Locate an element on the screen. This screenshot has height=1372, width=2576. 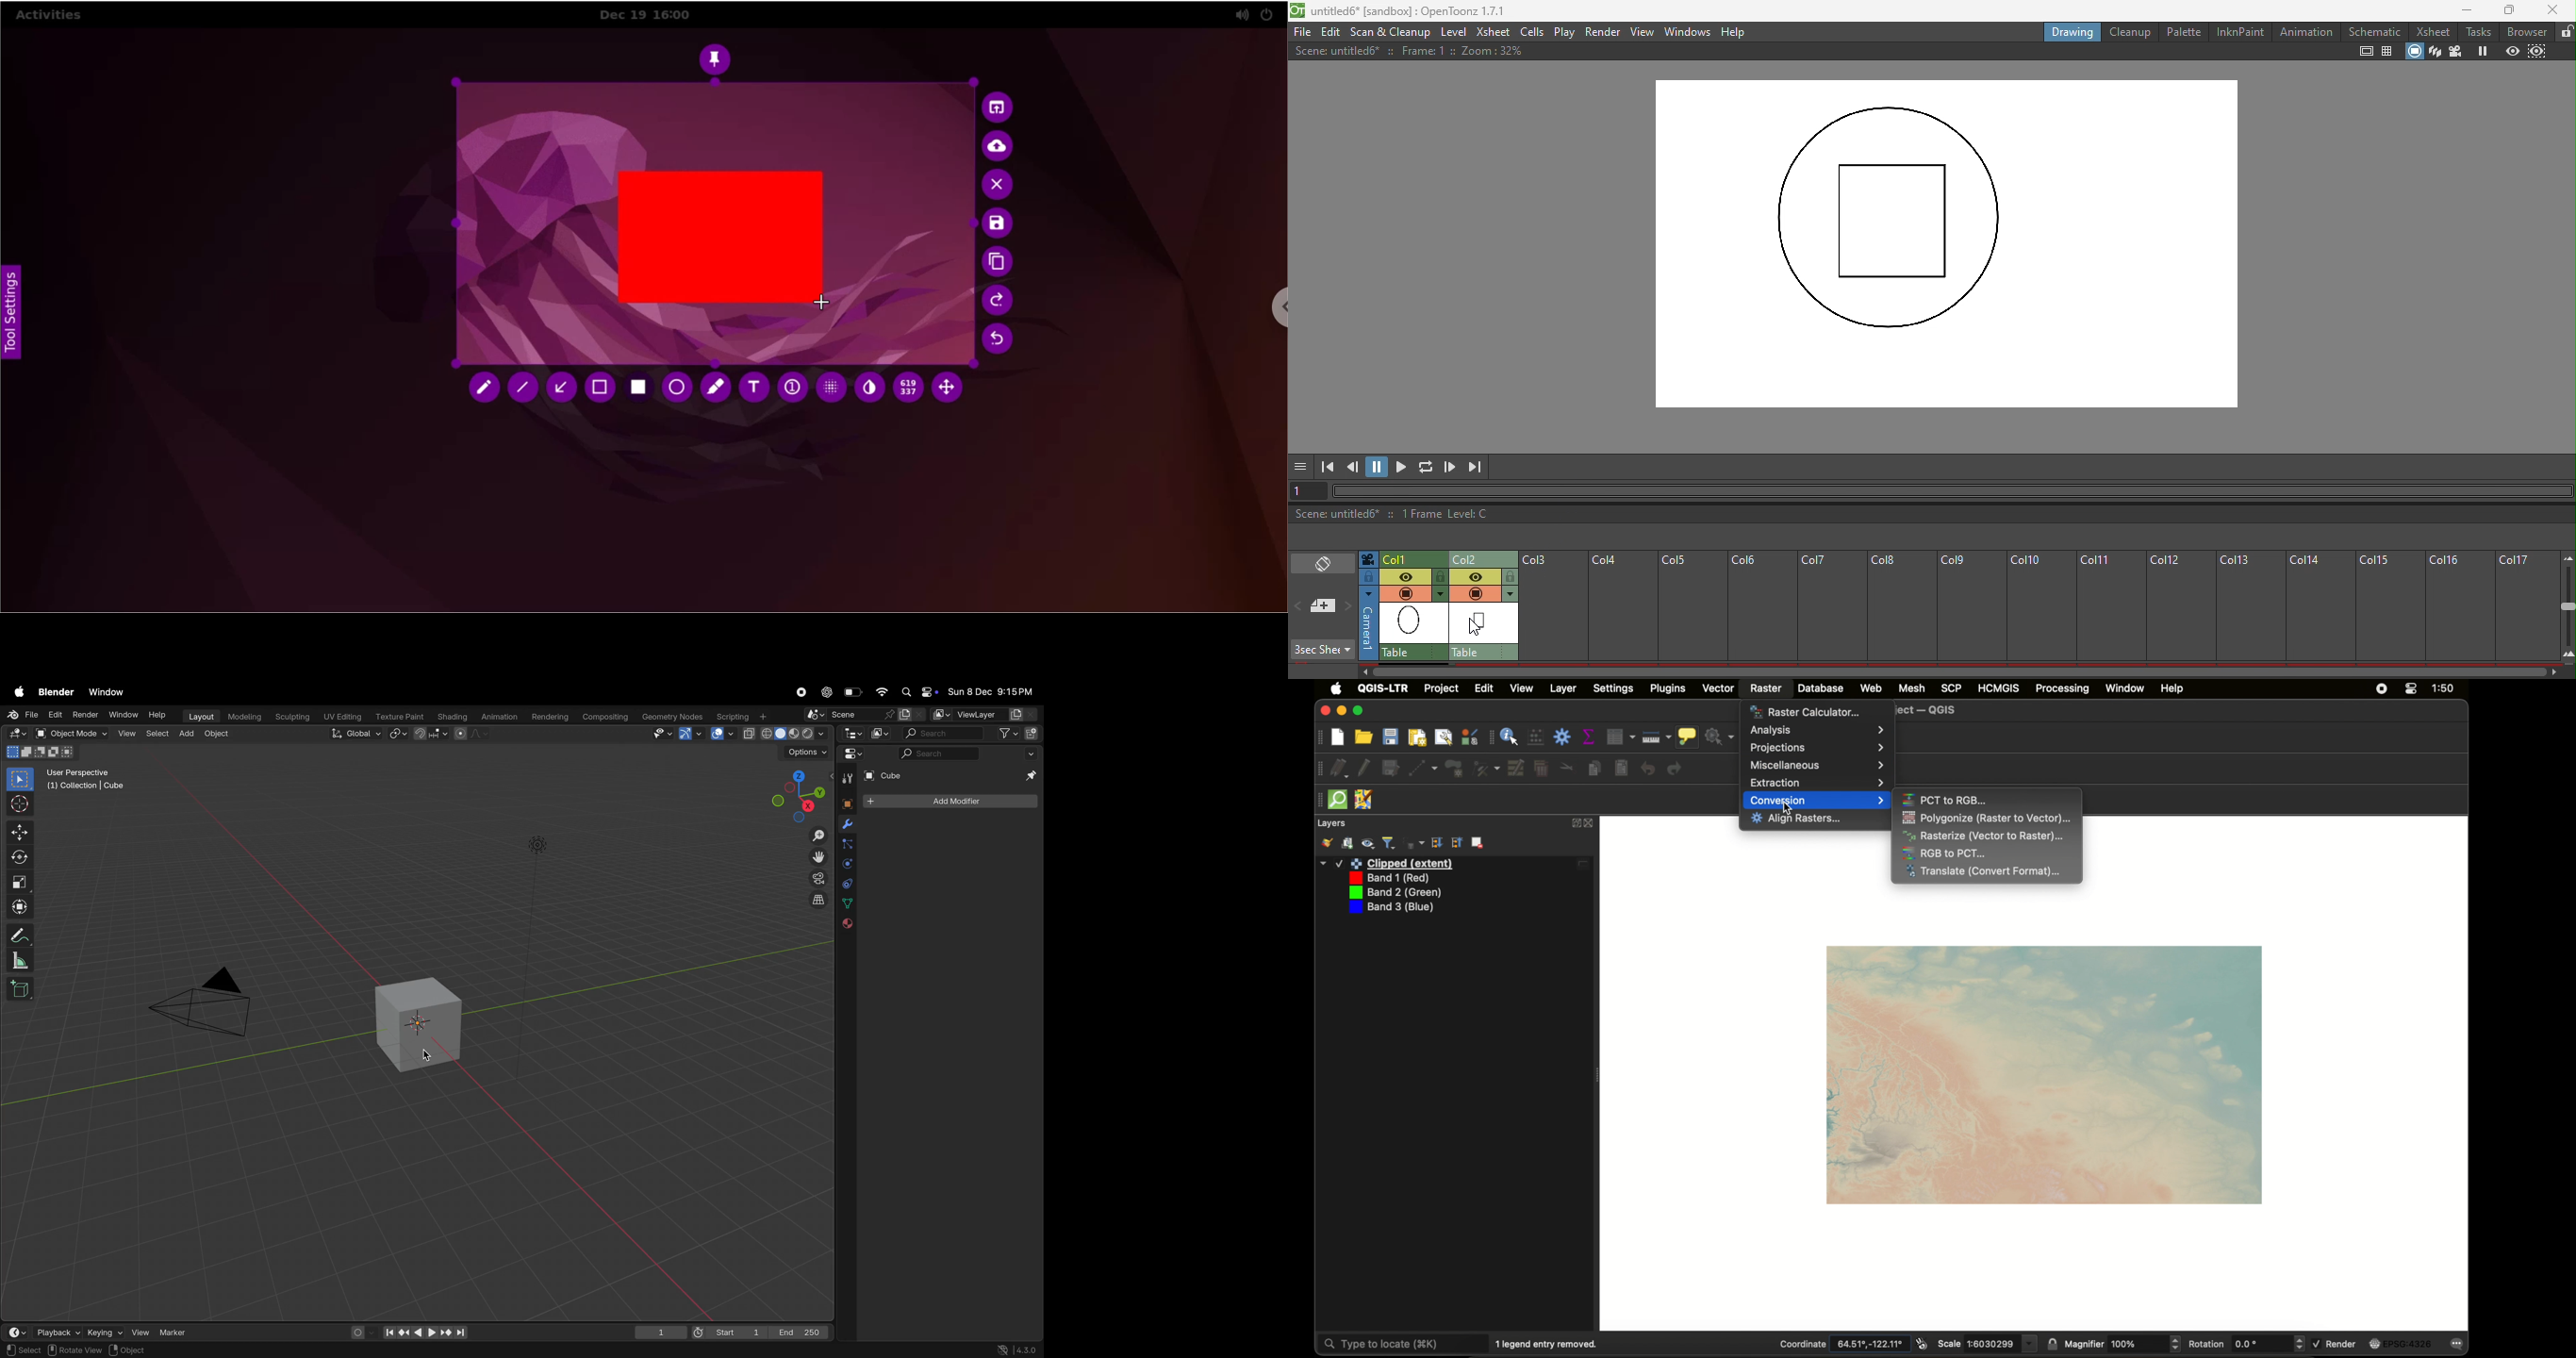
type to locate is located at coordinates (1402, 1343).